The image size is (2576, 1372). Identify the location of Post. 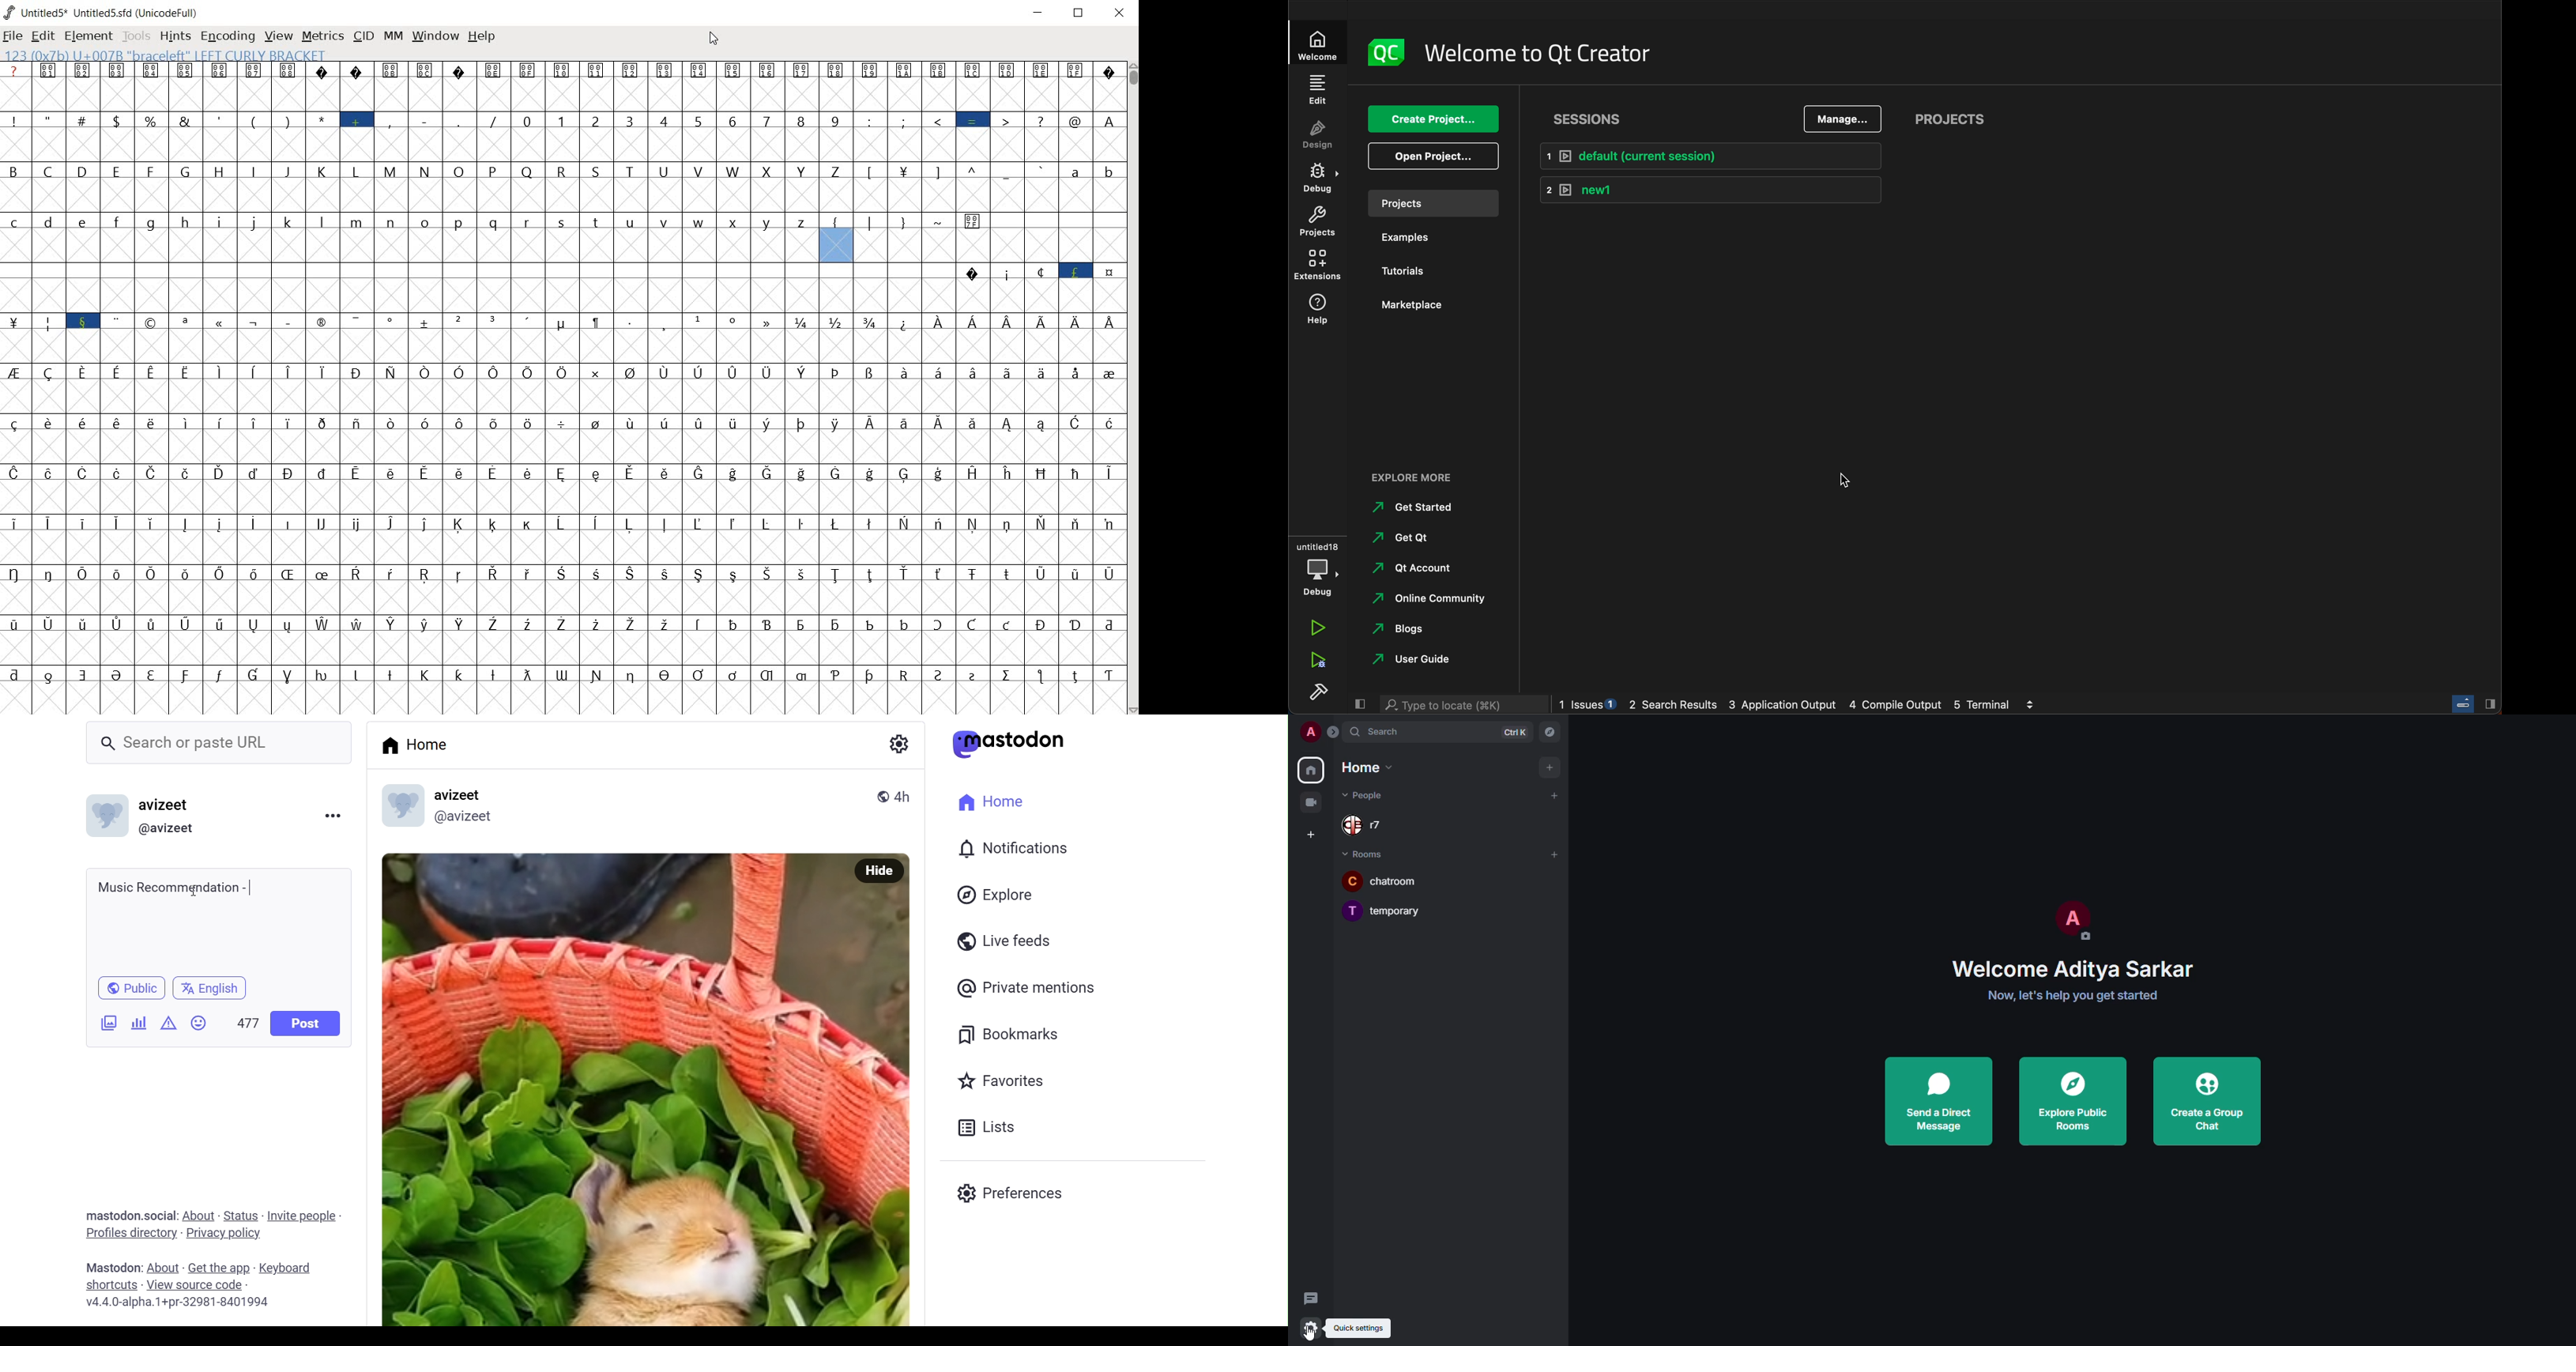
(307, 1024).